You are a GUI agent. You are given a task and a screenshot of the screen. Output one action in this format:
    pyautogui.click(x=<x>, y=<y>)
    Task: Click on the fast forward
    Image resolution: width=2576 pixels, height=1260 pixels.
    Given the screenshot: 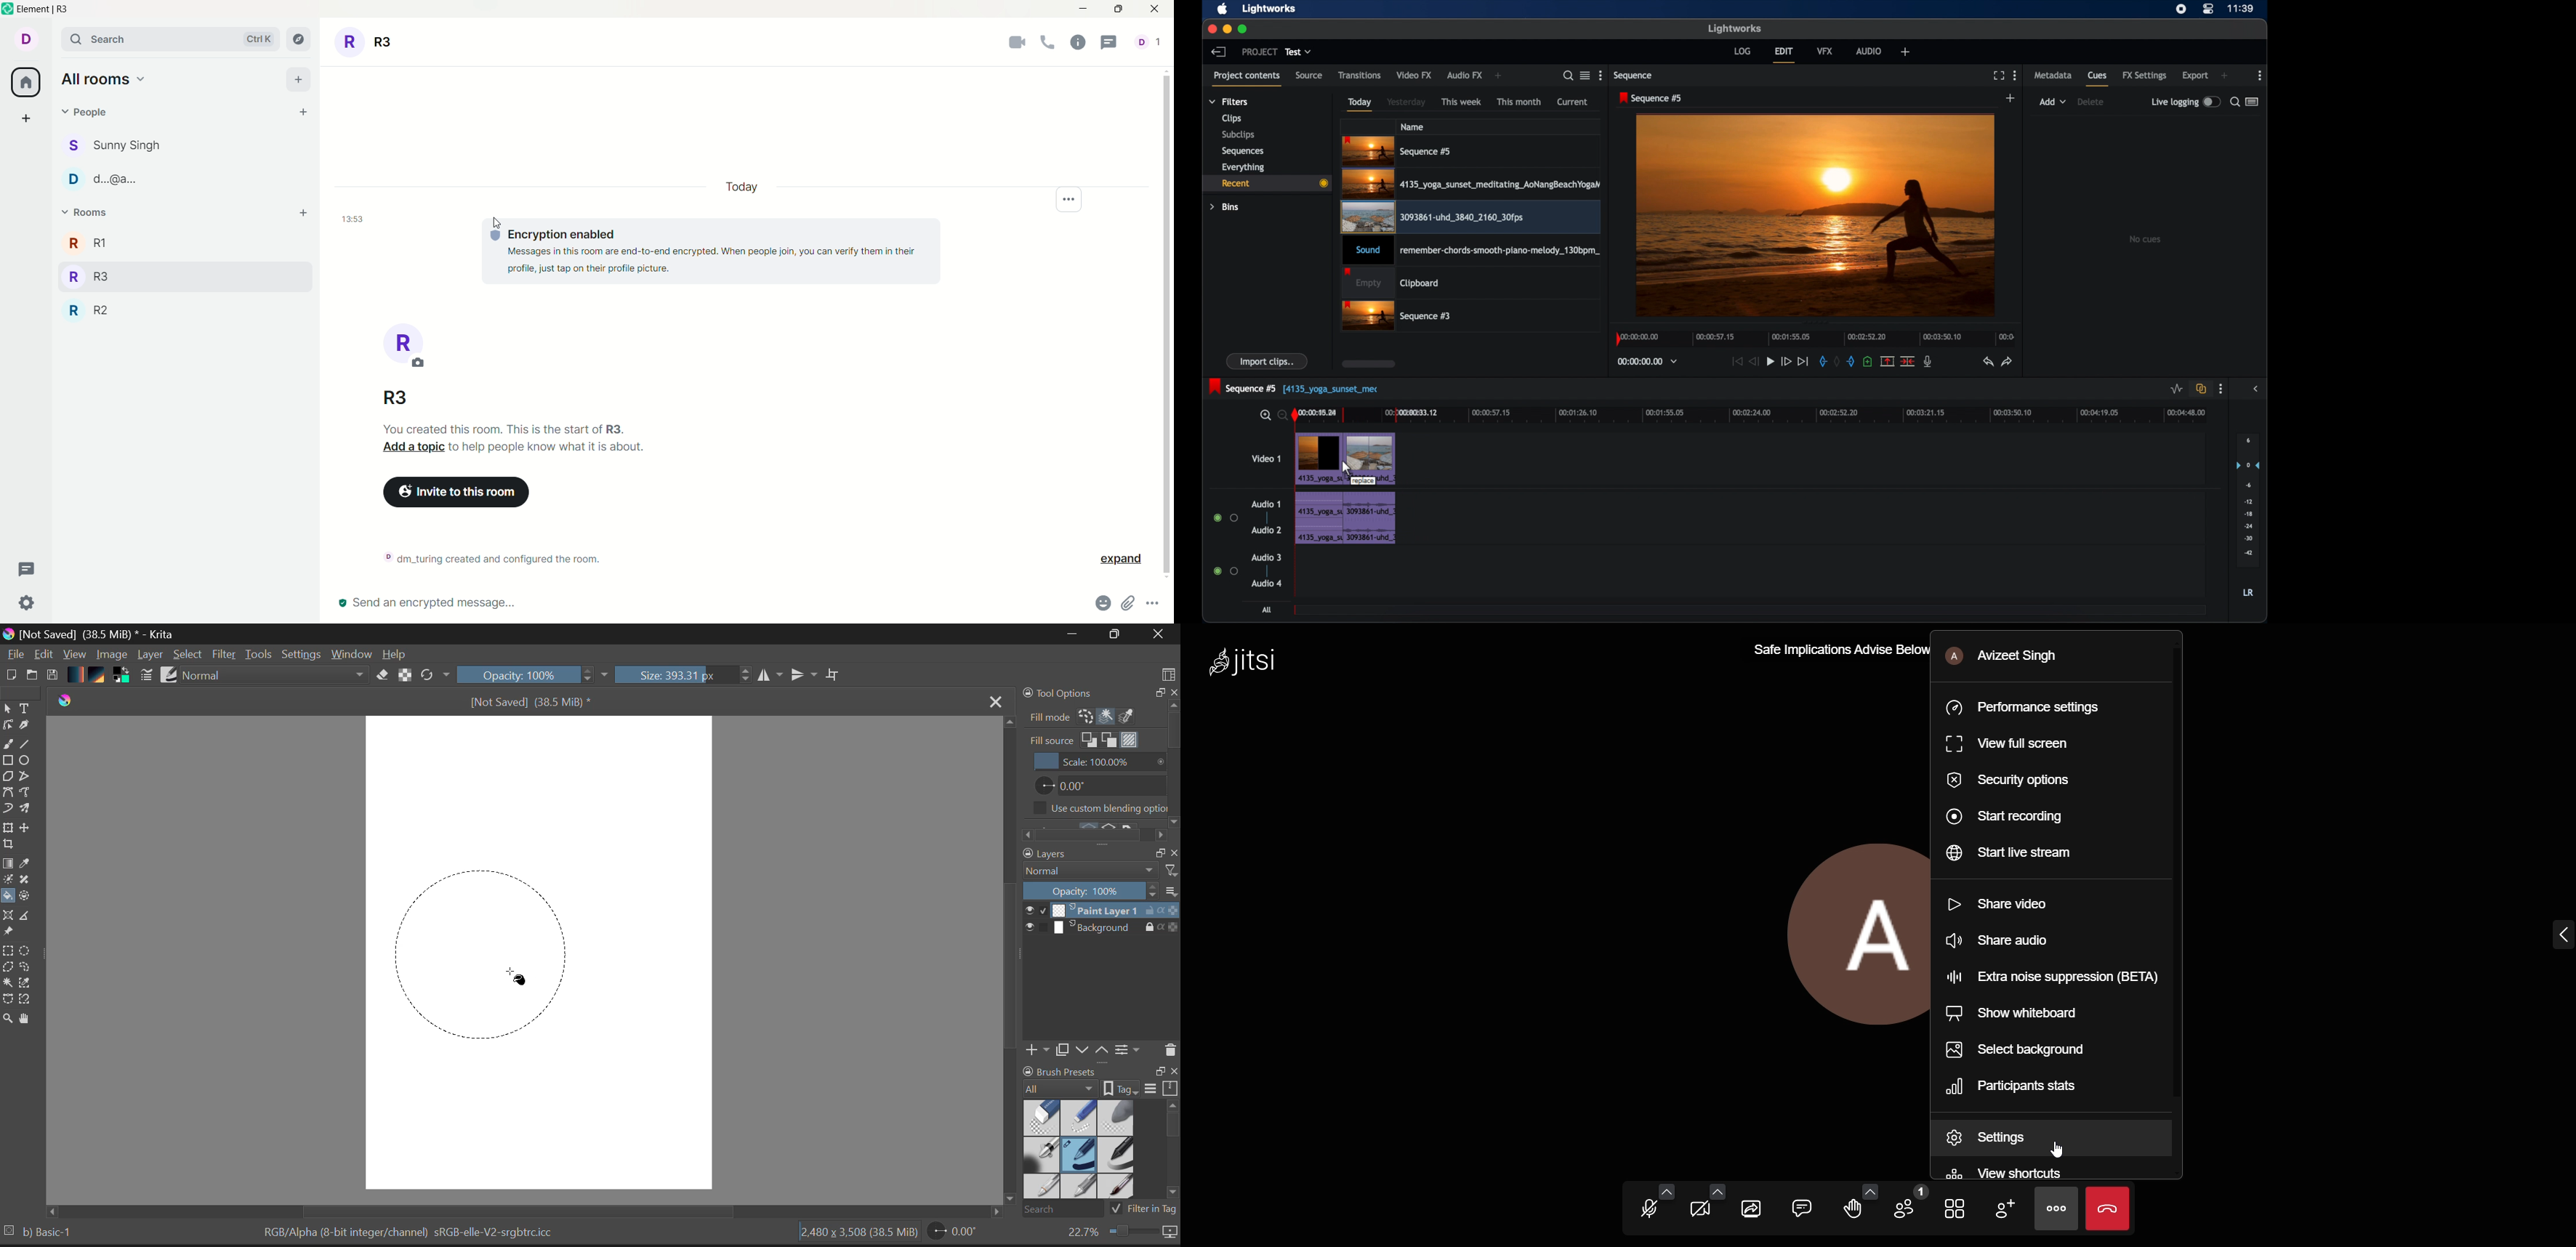 What is the action you would take?
    pyautogui.click(x=1786, y=361)
    